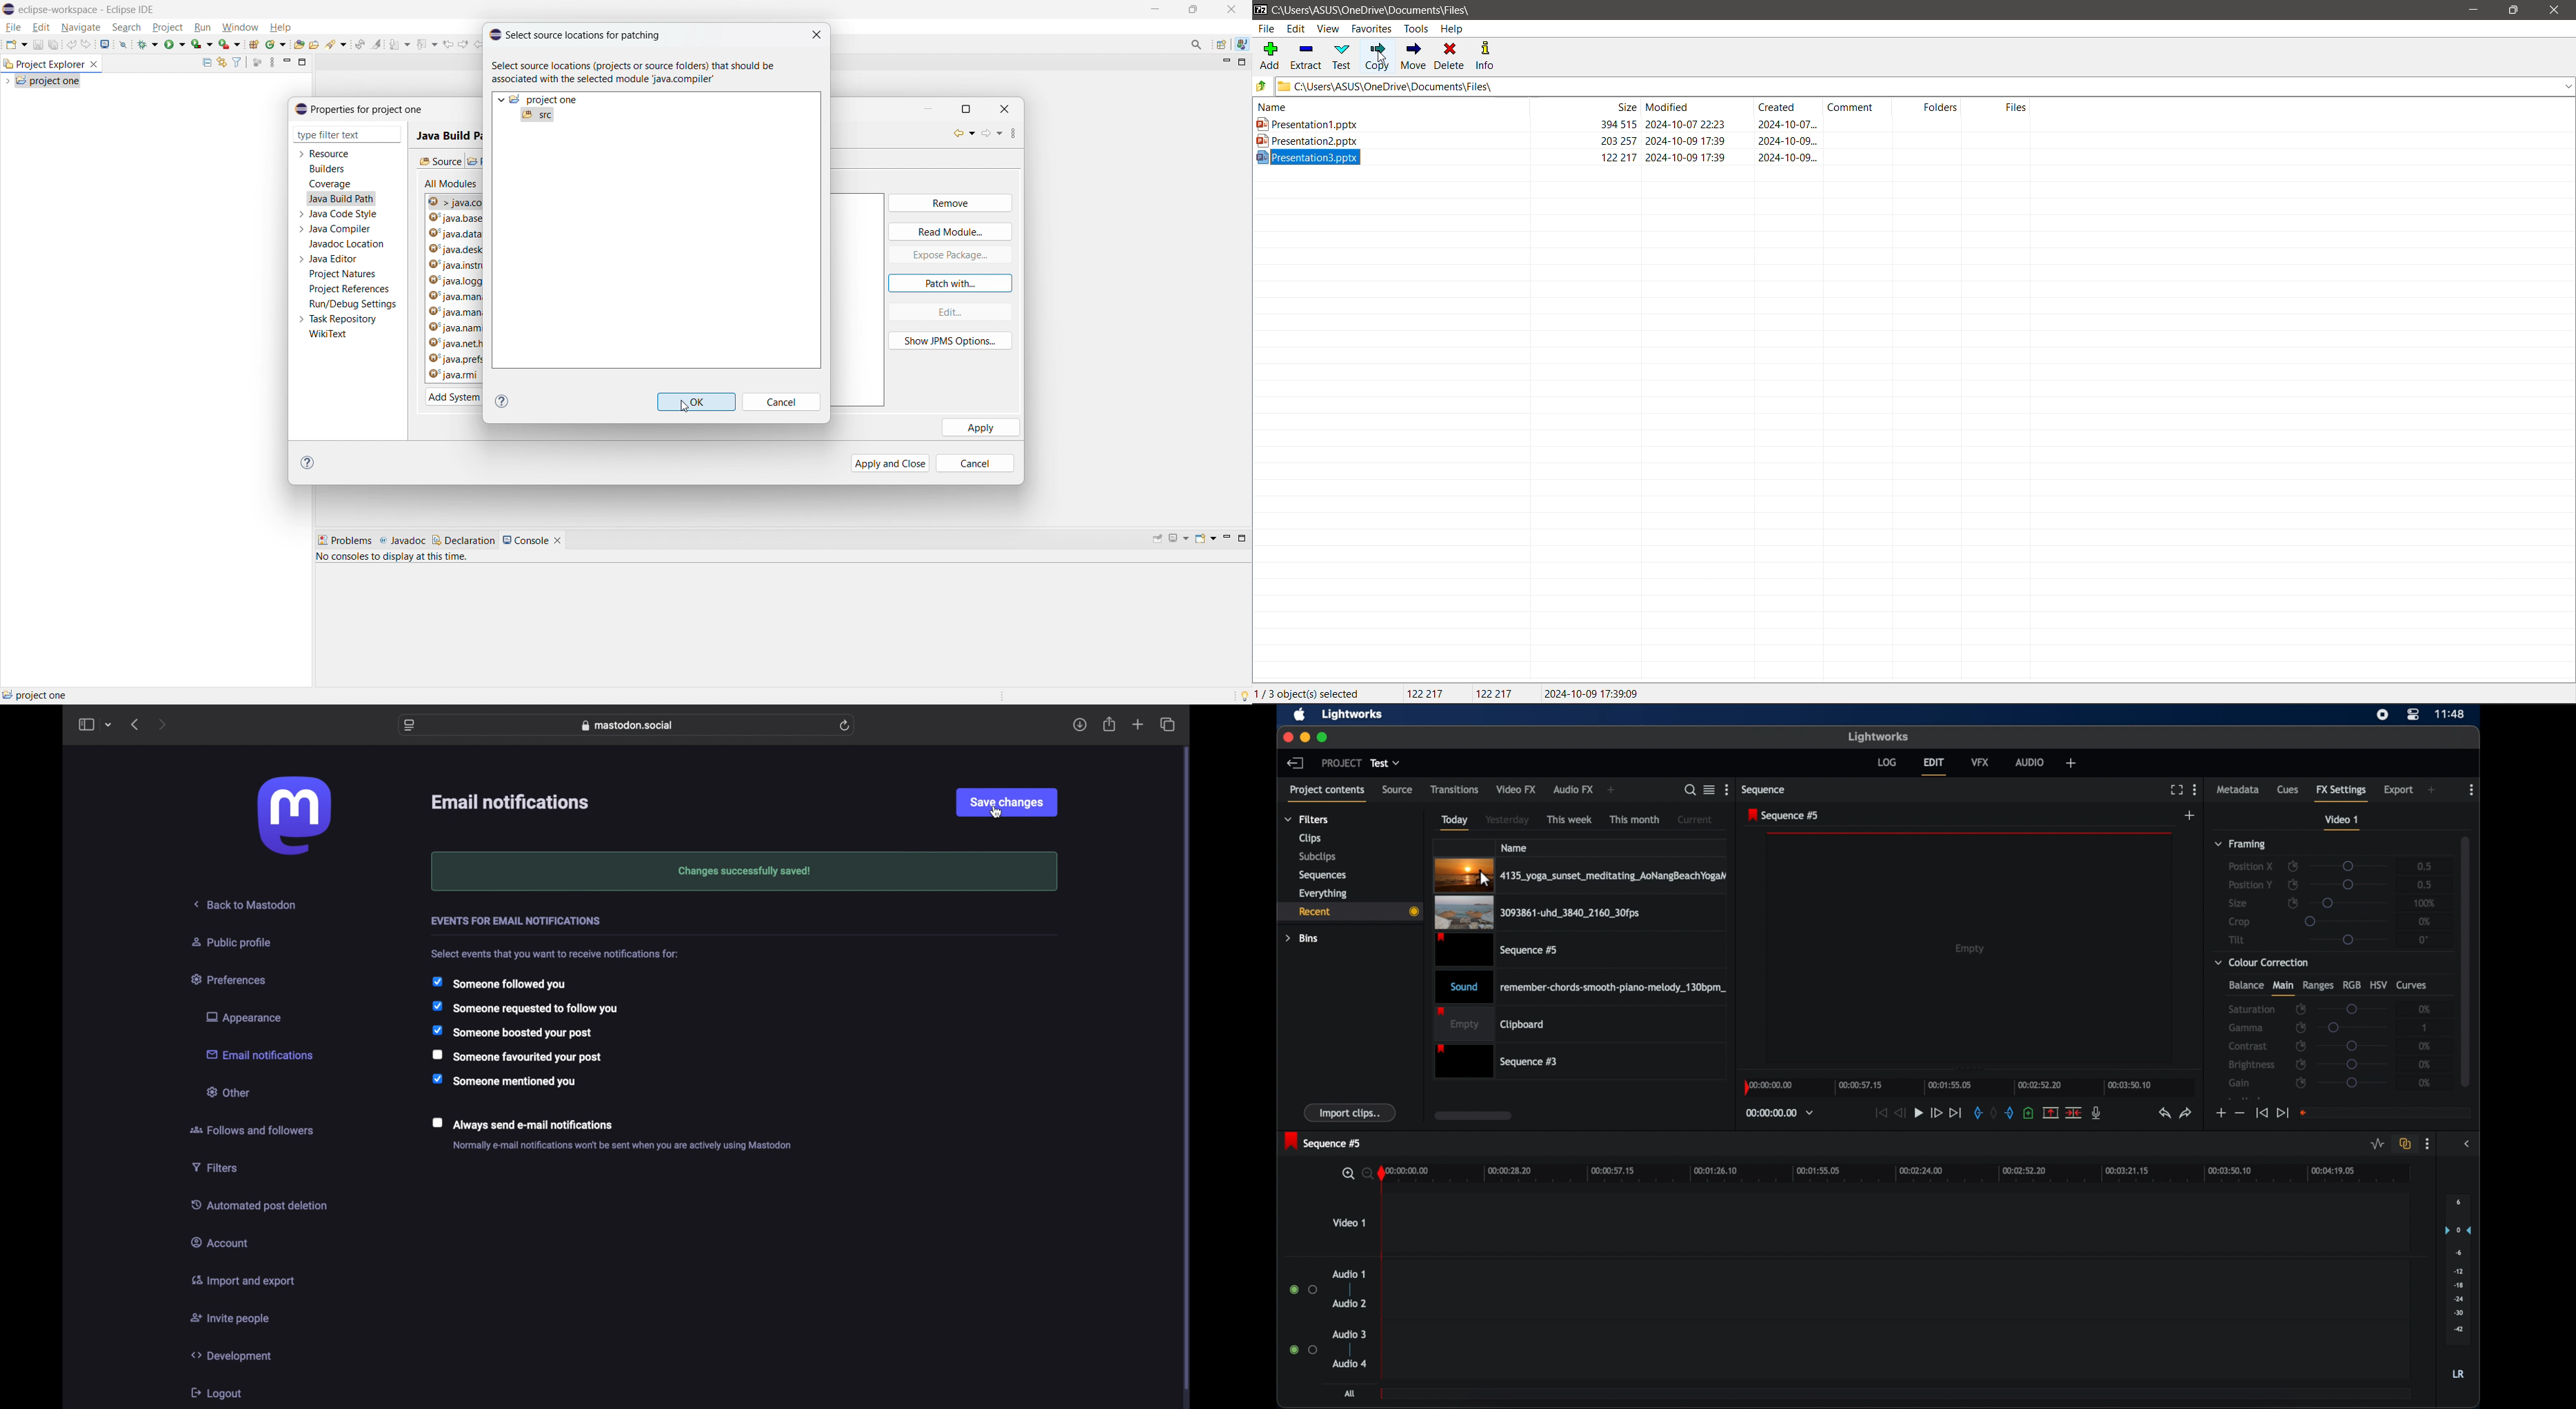  Describe the element at coordinates (246, 904) in the screenshot. I see `back to mastodon` at that location.